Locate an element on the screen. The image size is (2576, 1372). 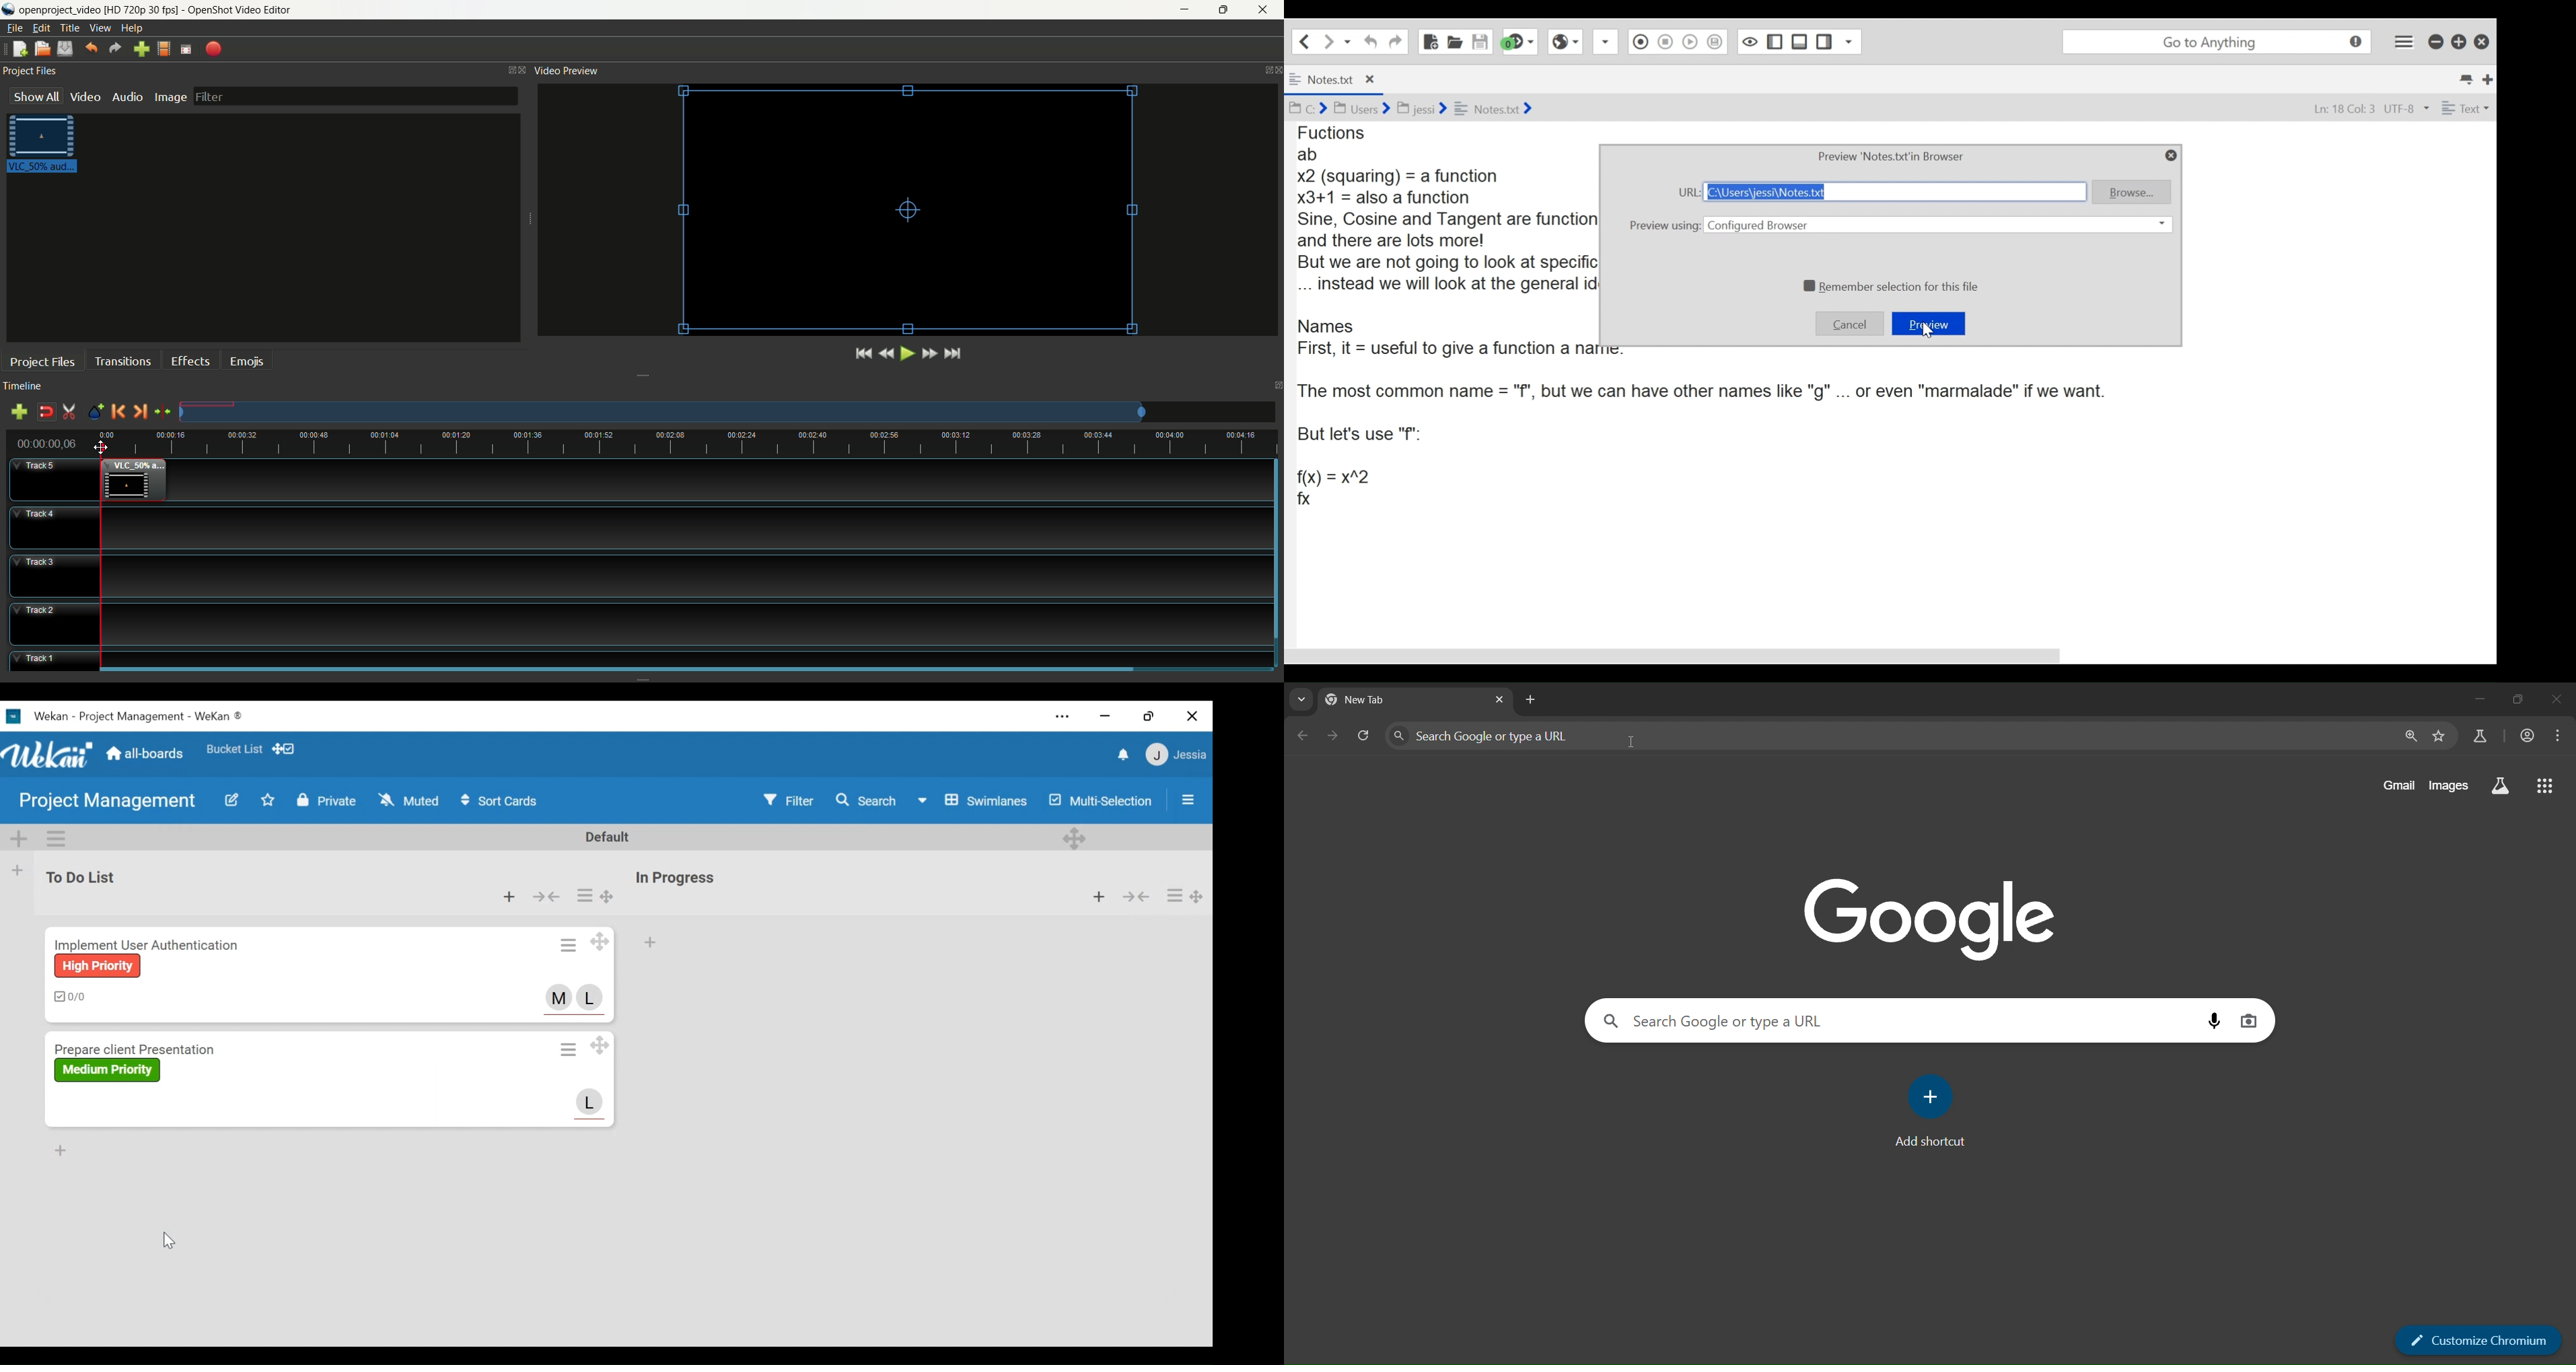
zoom factor is located at coordinates (710, 446).